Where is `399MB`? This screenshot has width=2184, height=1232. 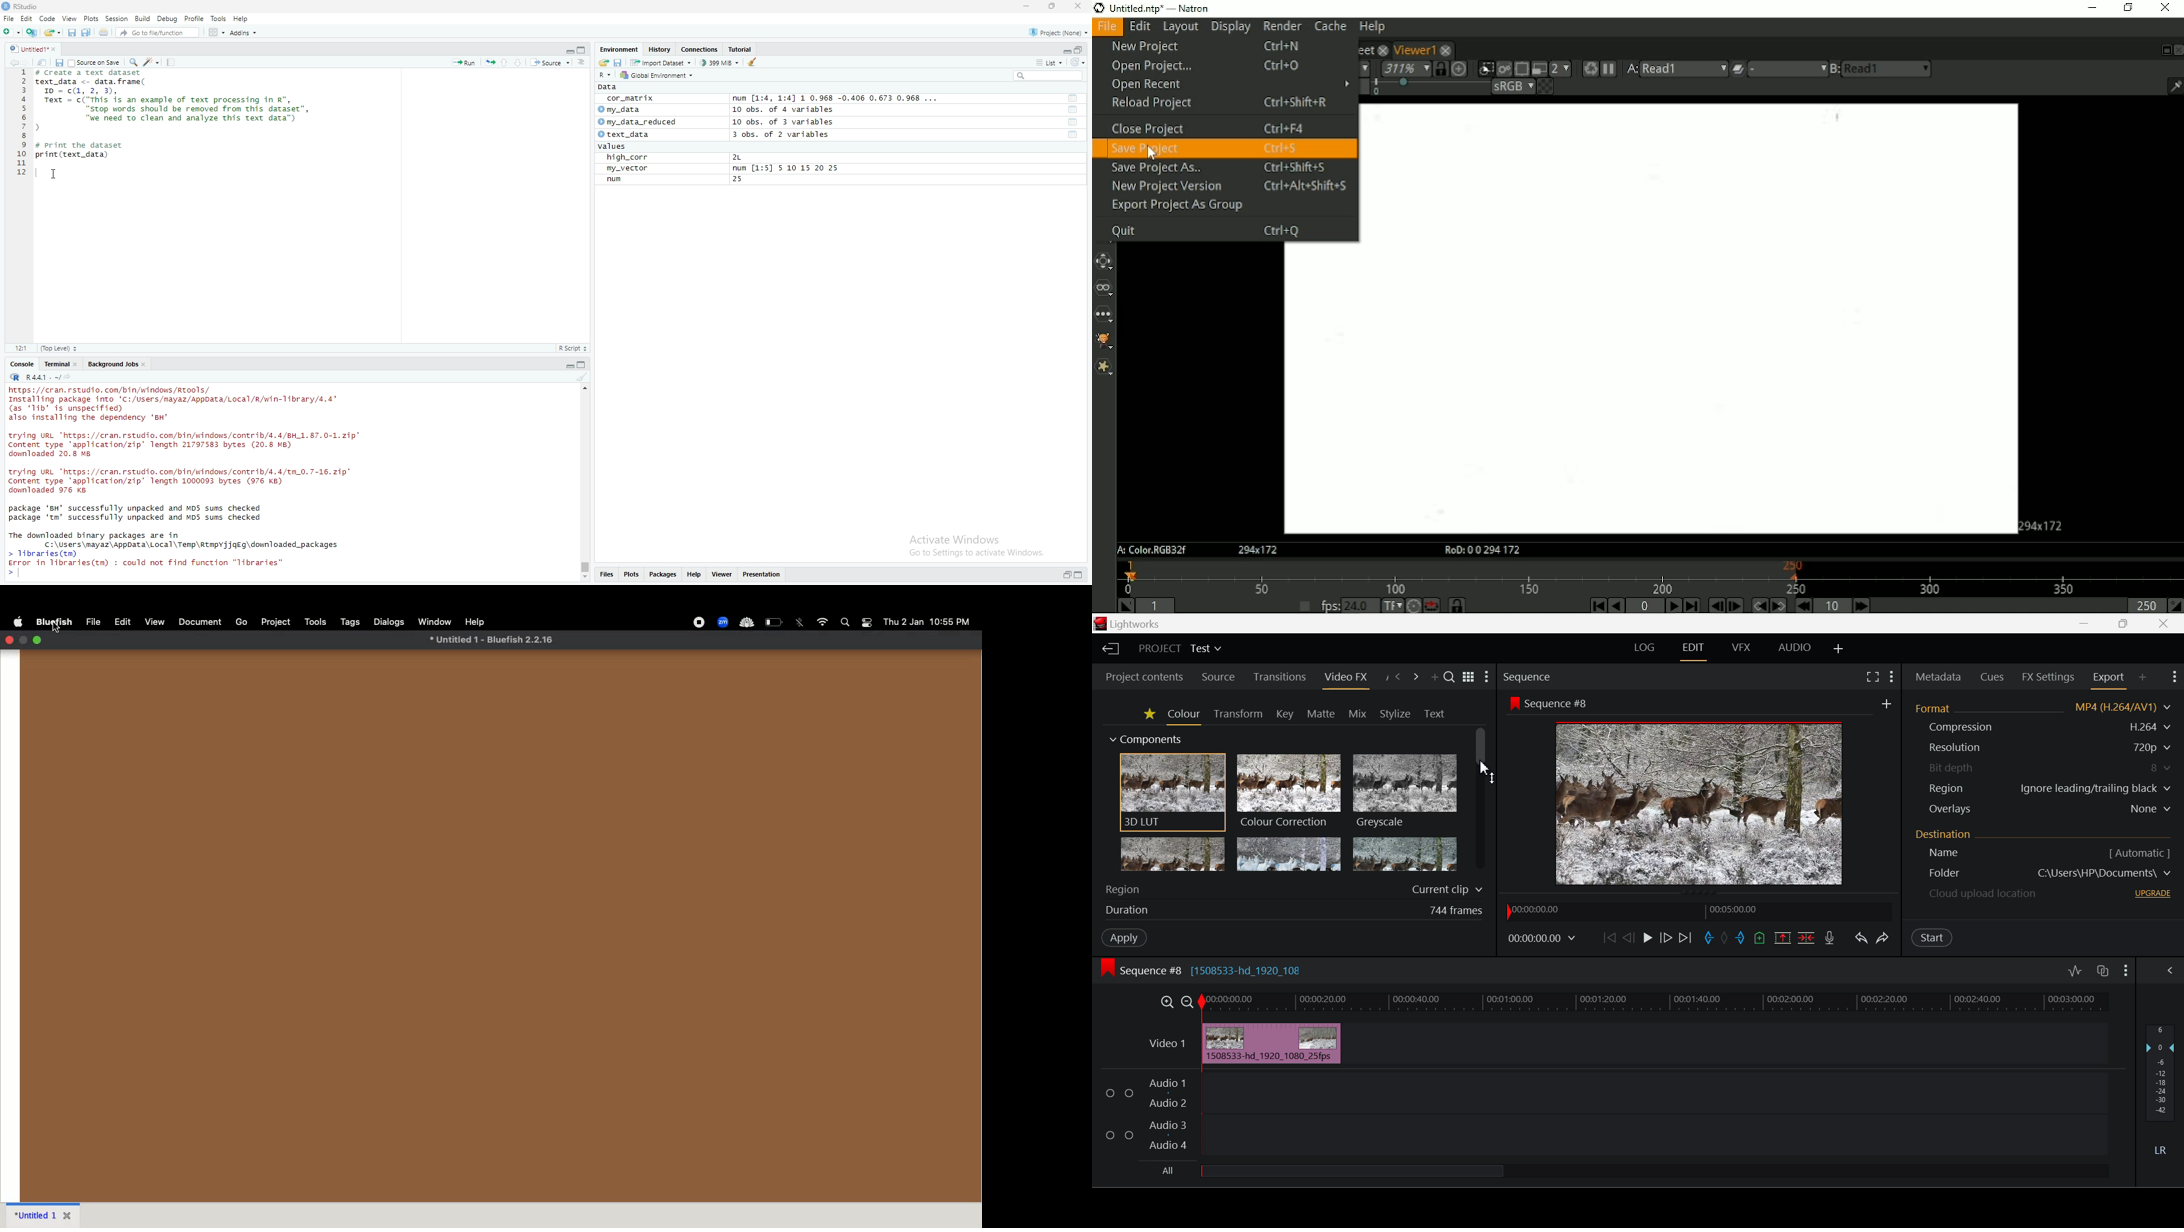
399MB is located at coordinates (722, 64).